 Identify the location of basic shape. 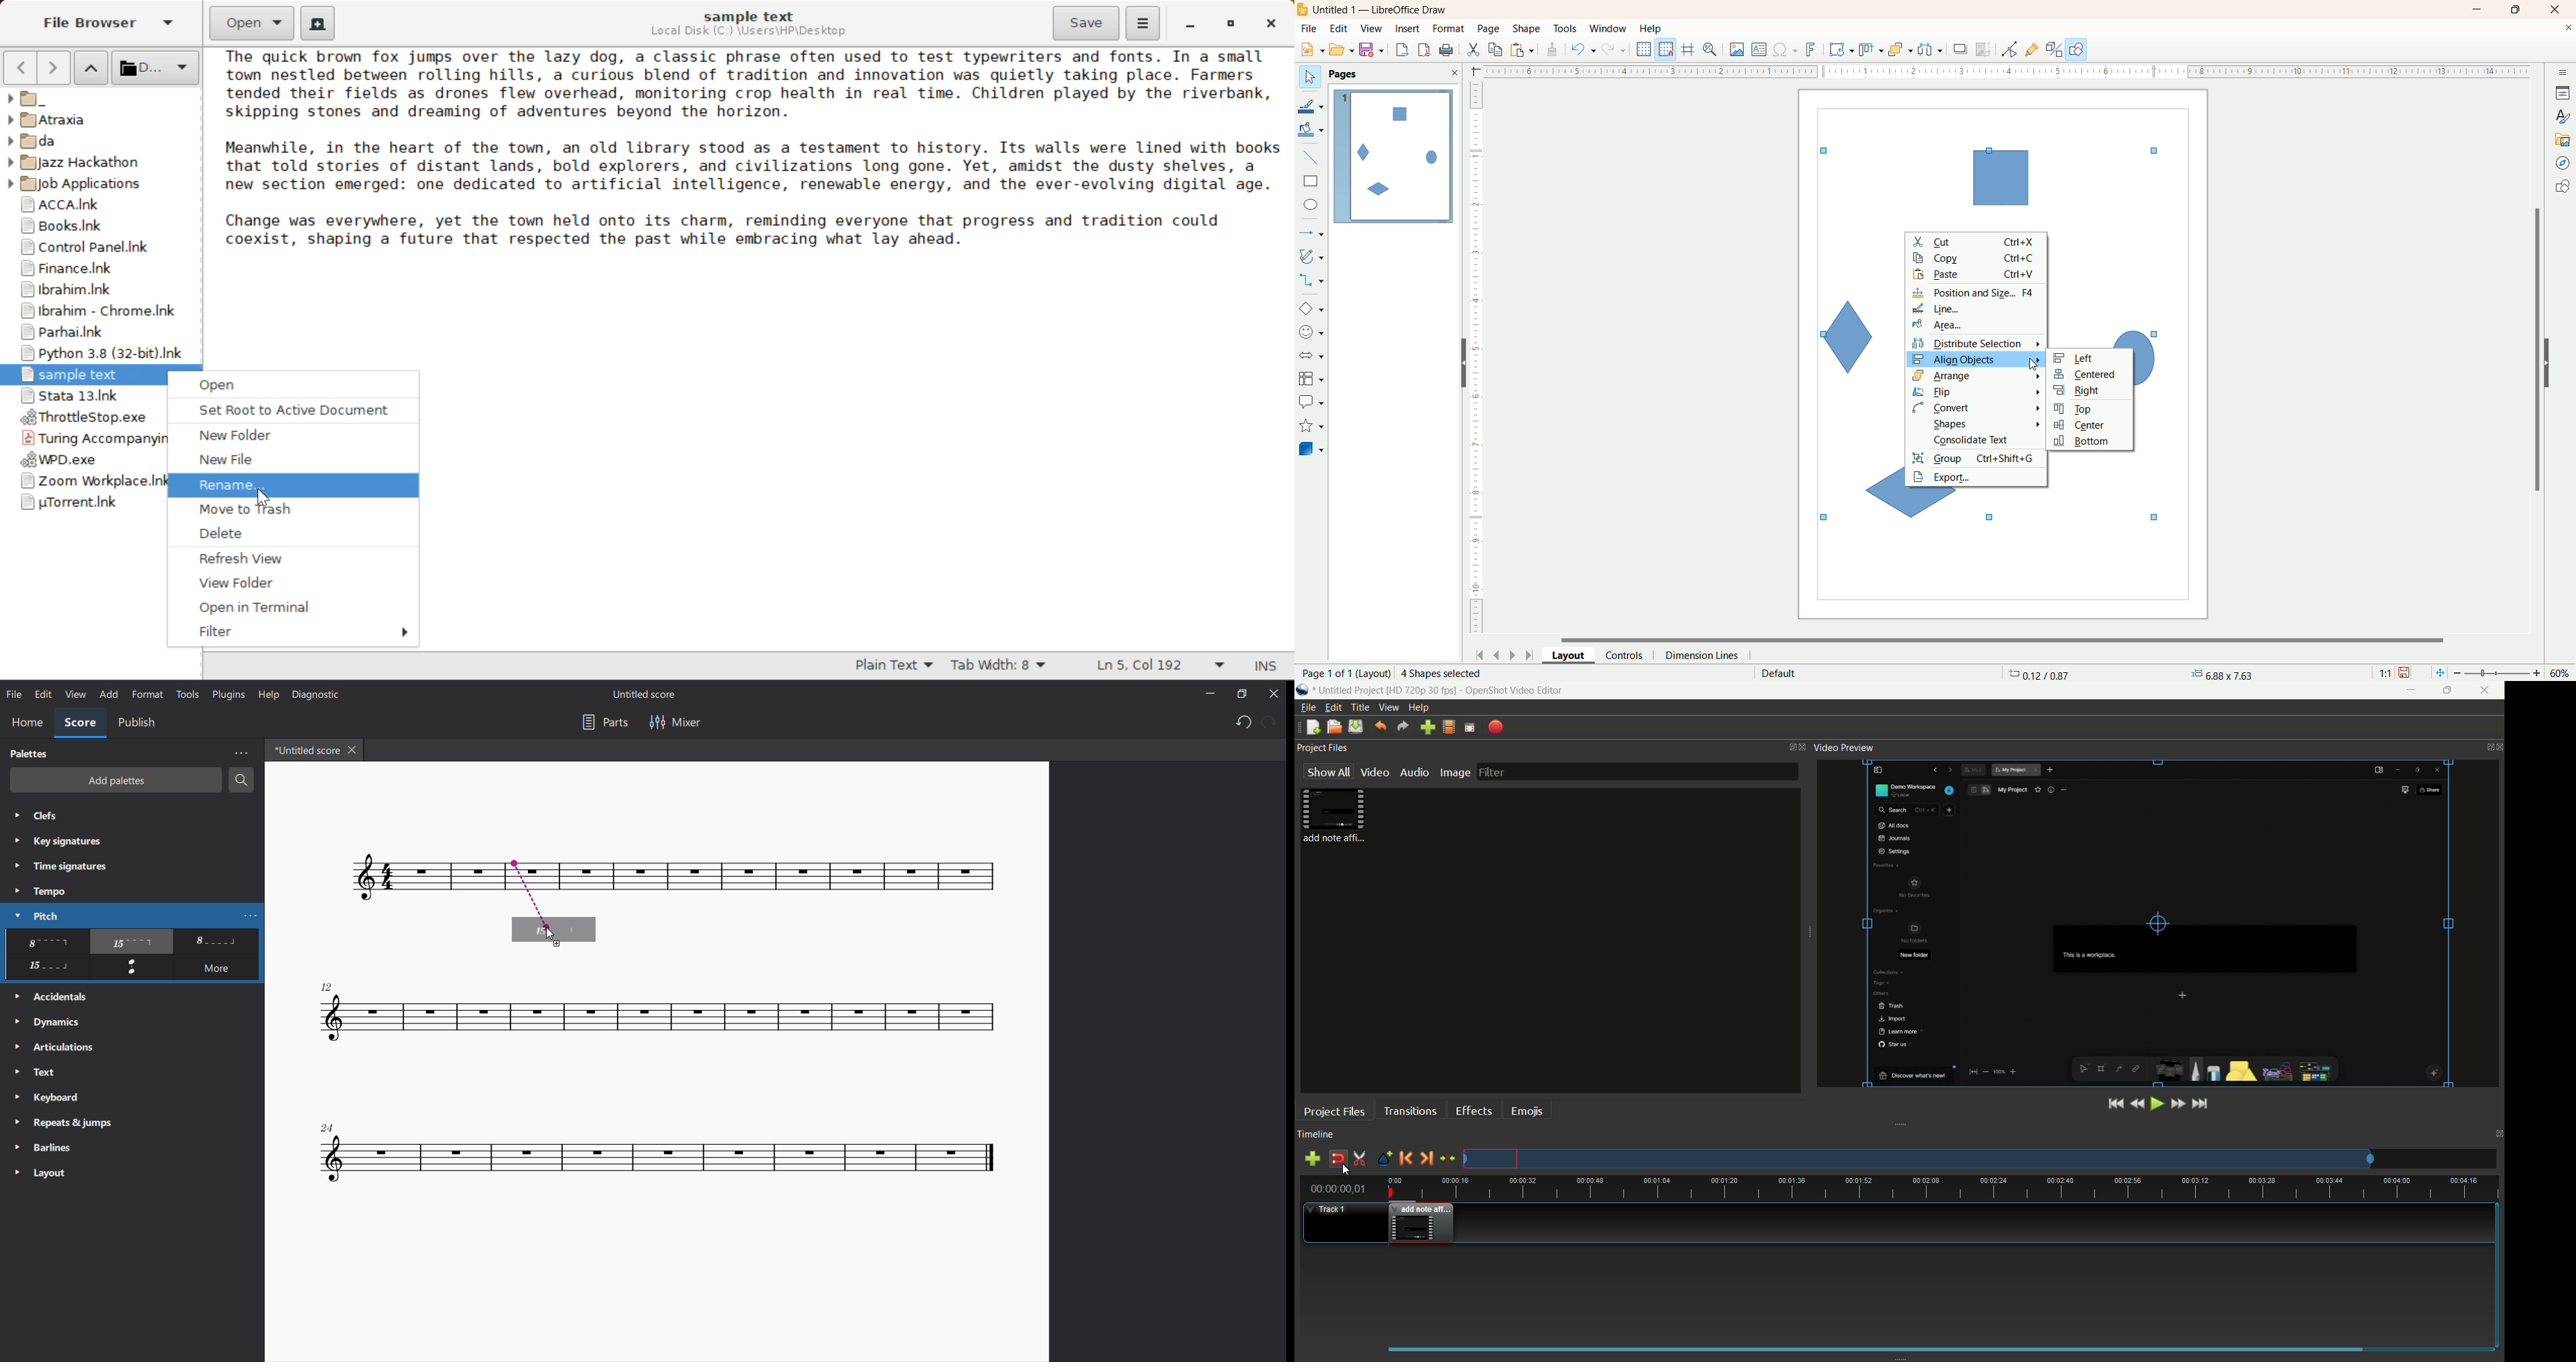
(1310, 308).